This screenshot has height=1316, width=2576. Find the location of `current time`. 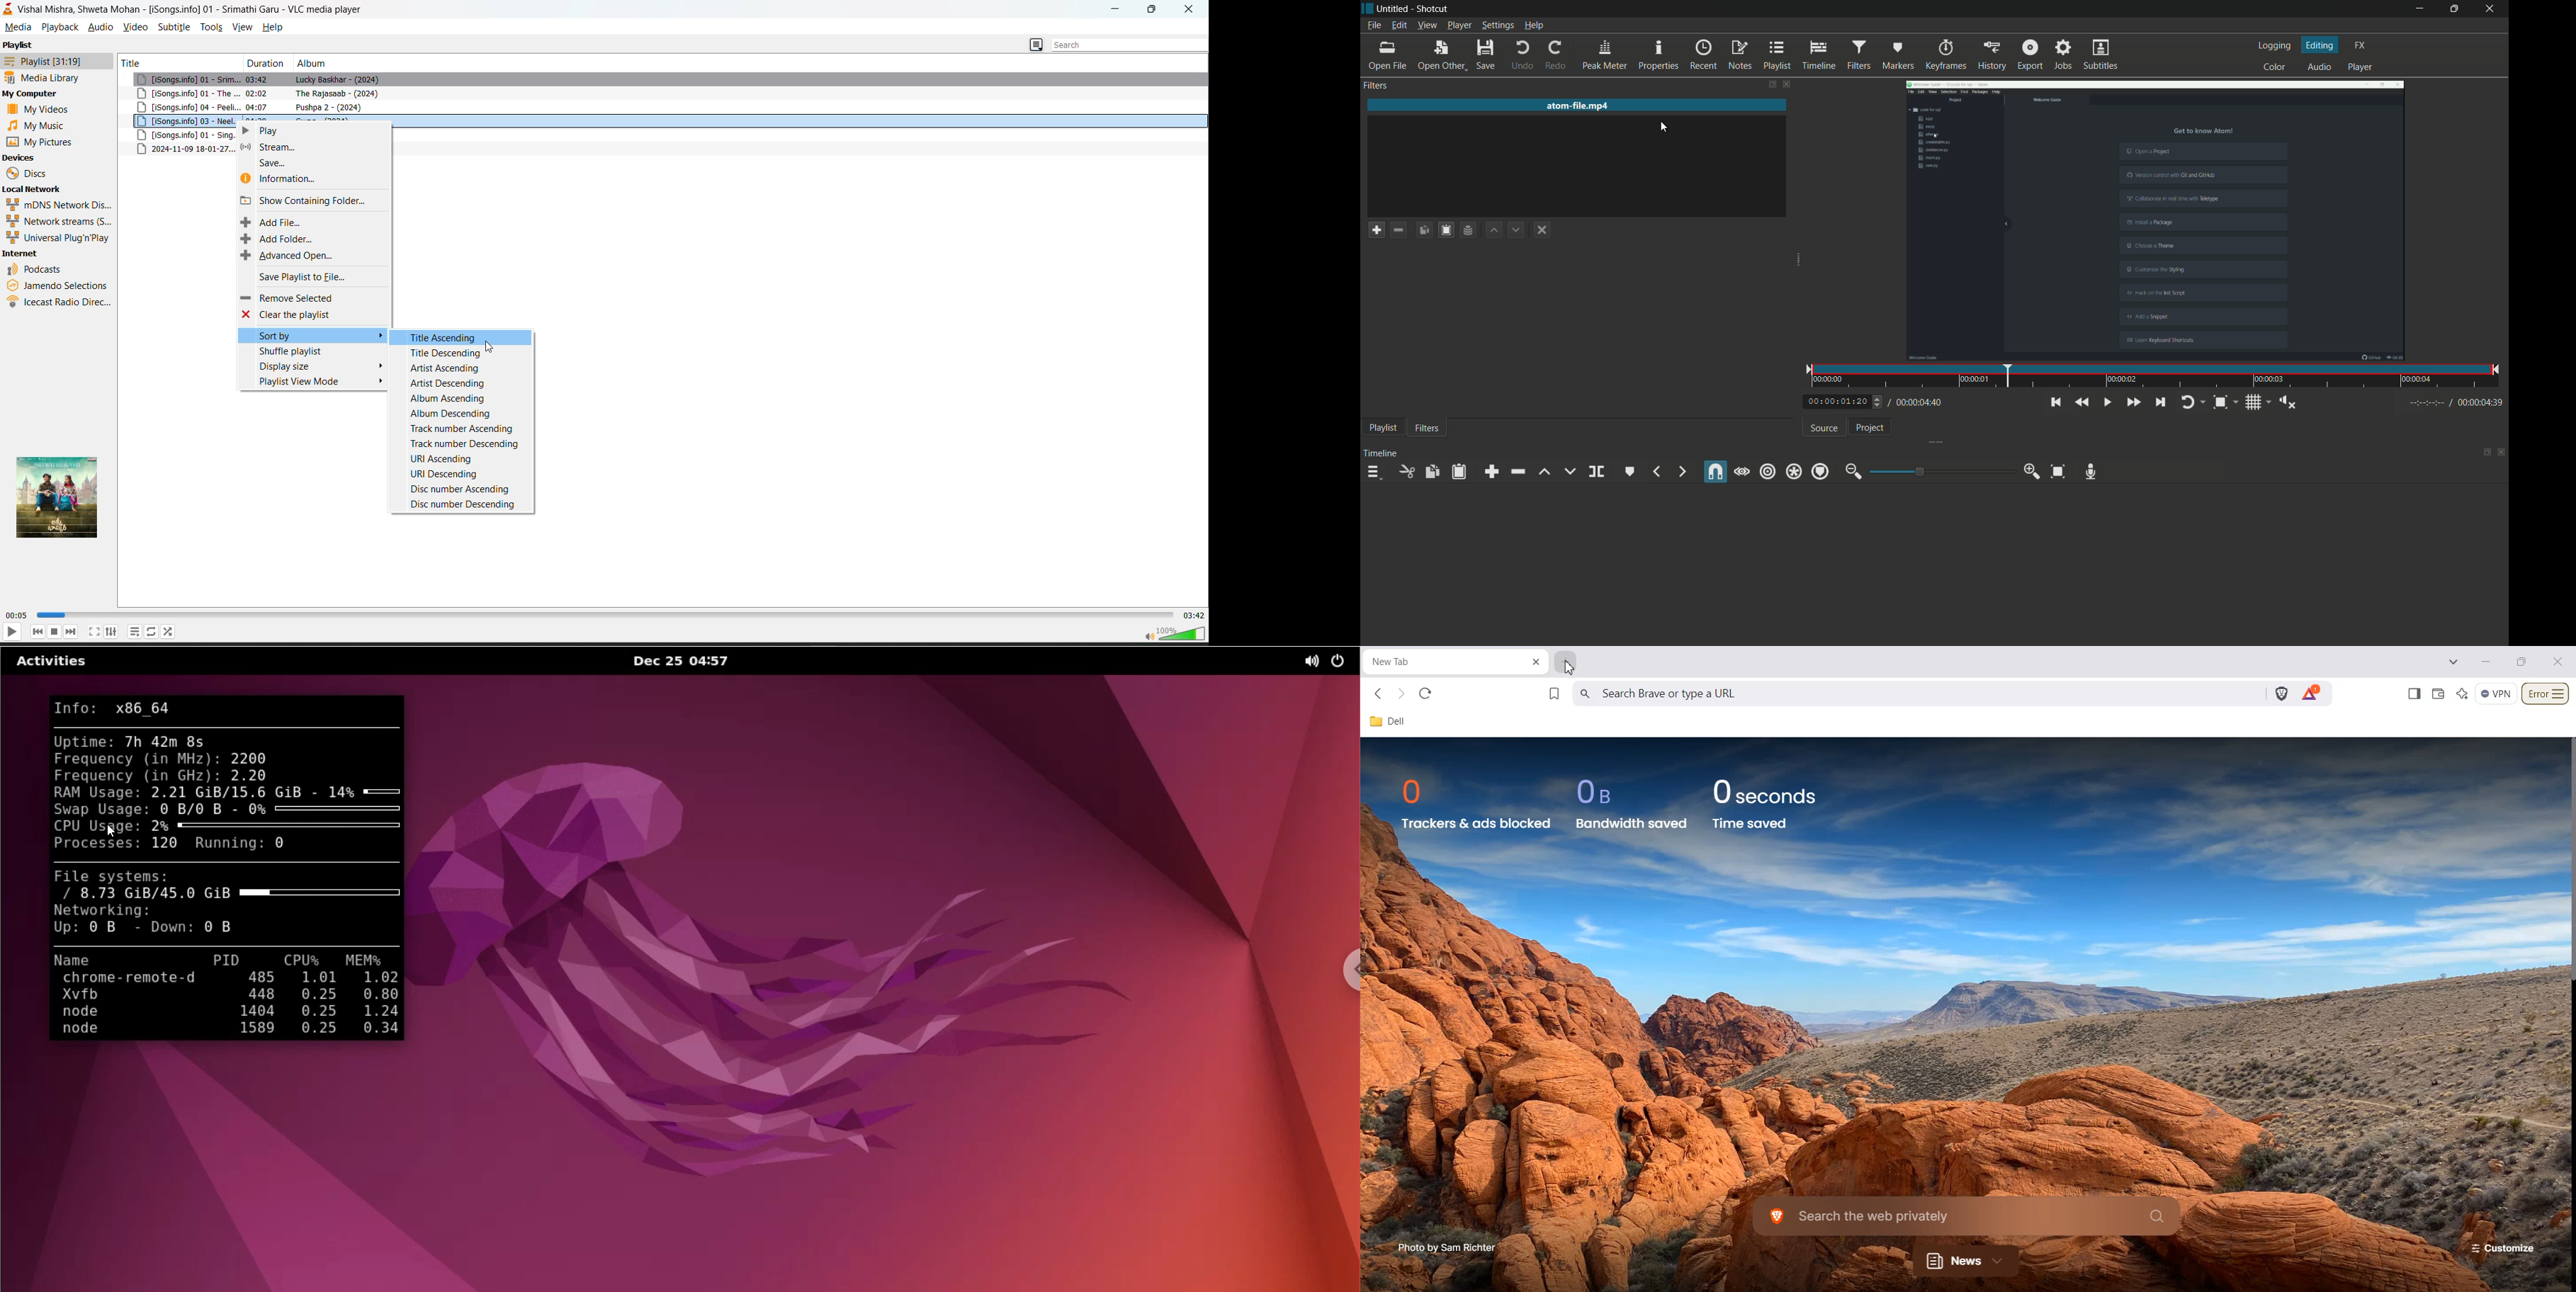

current time is located at coordinates (1836, 402).